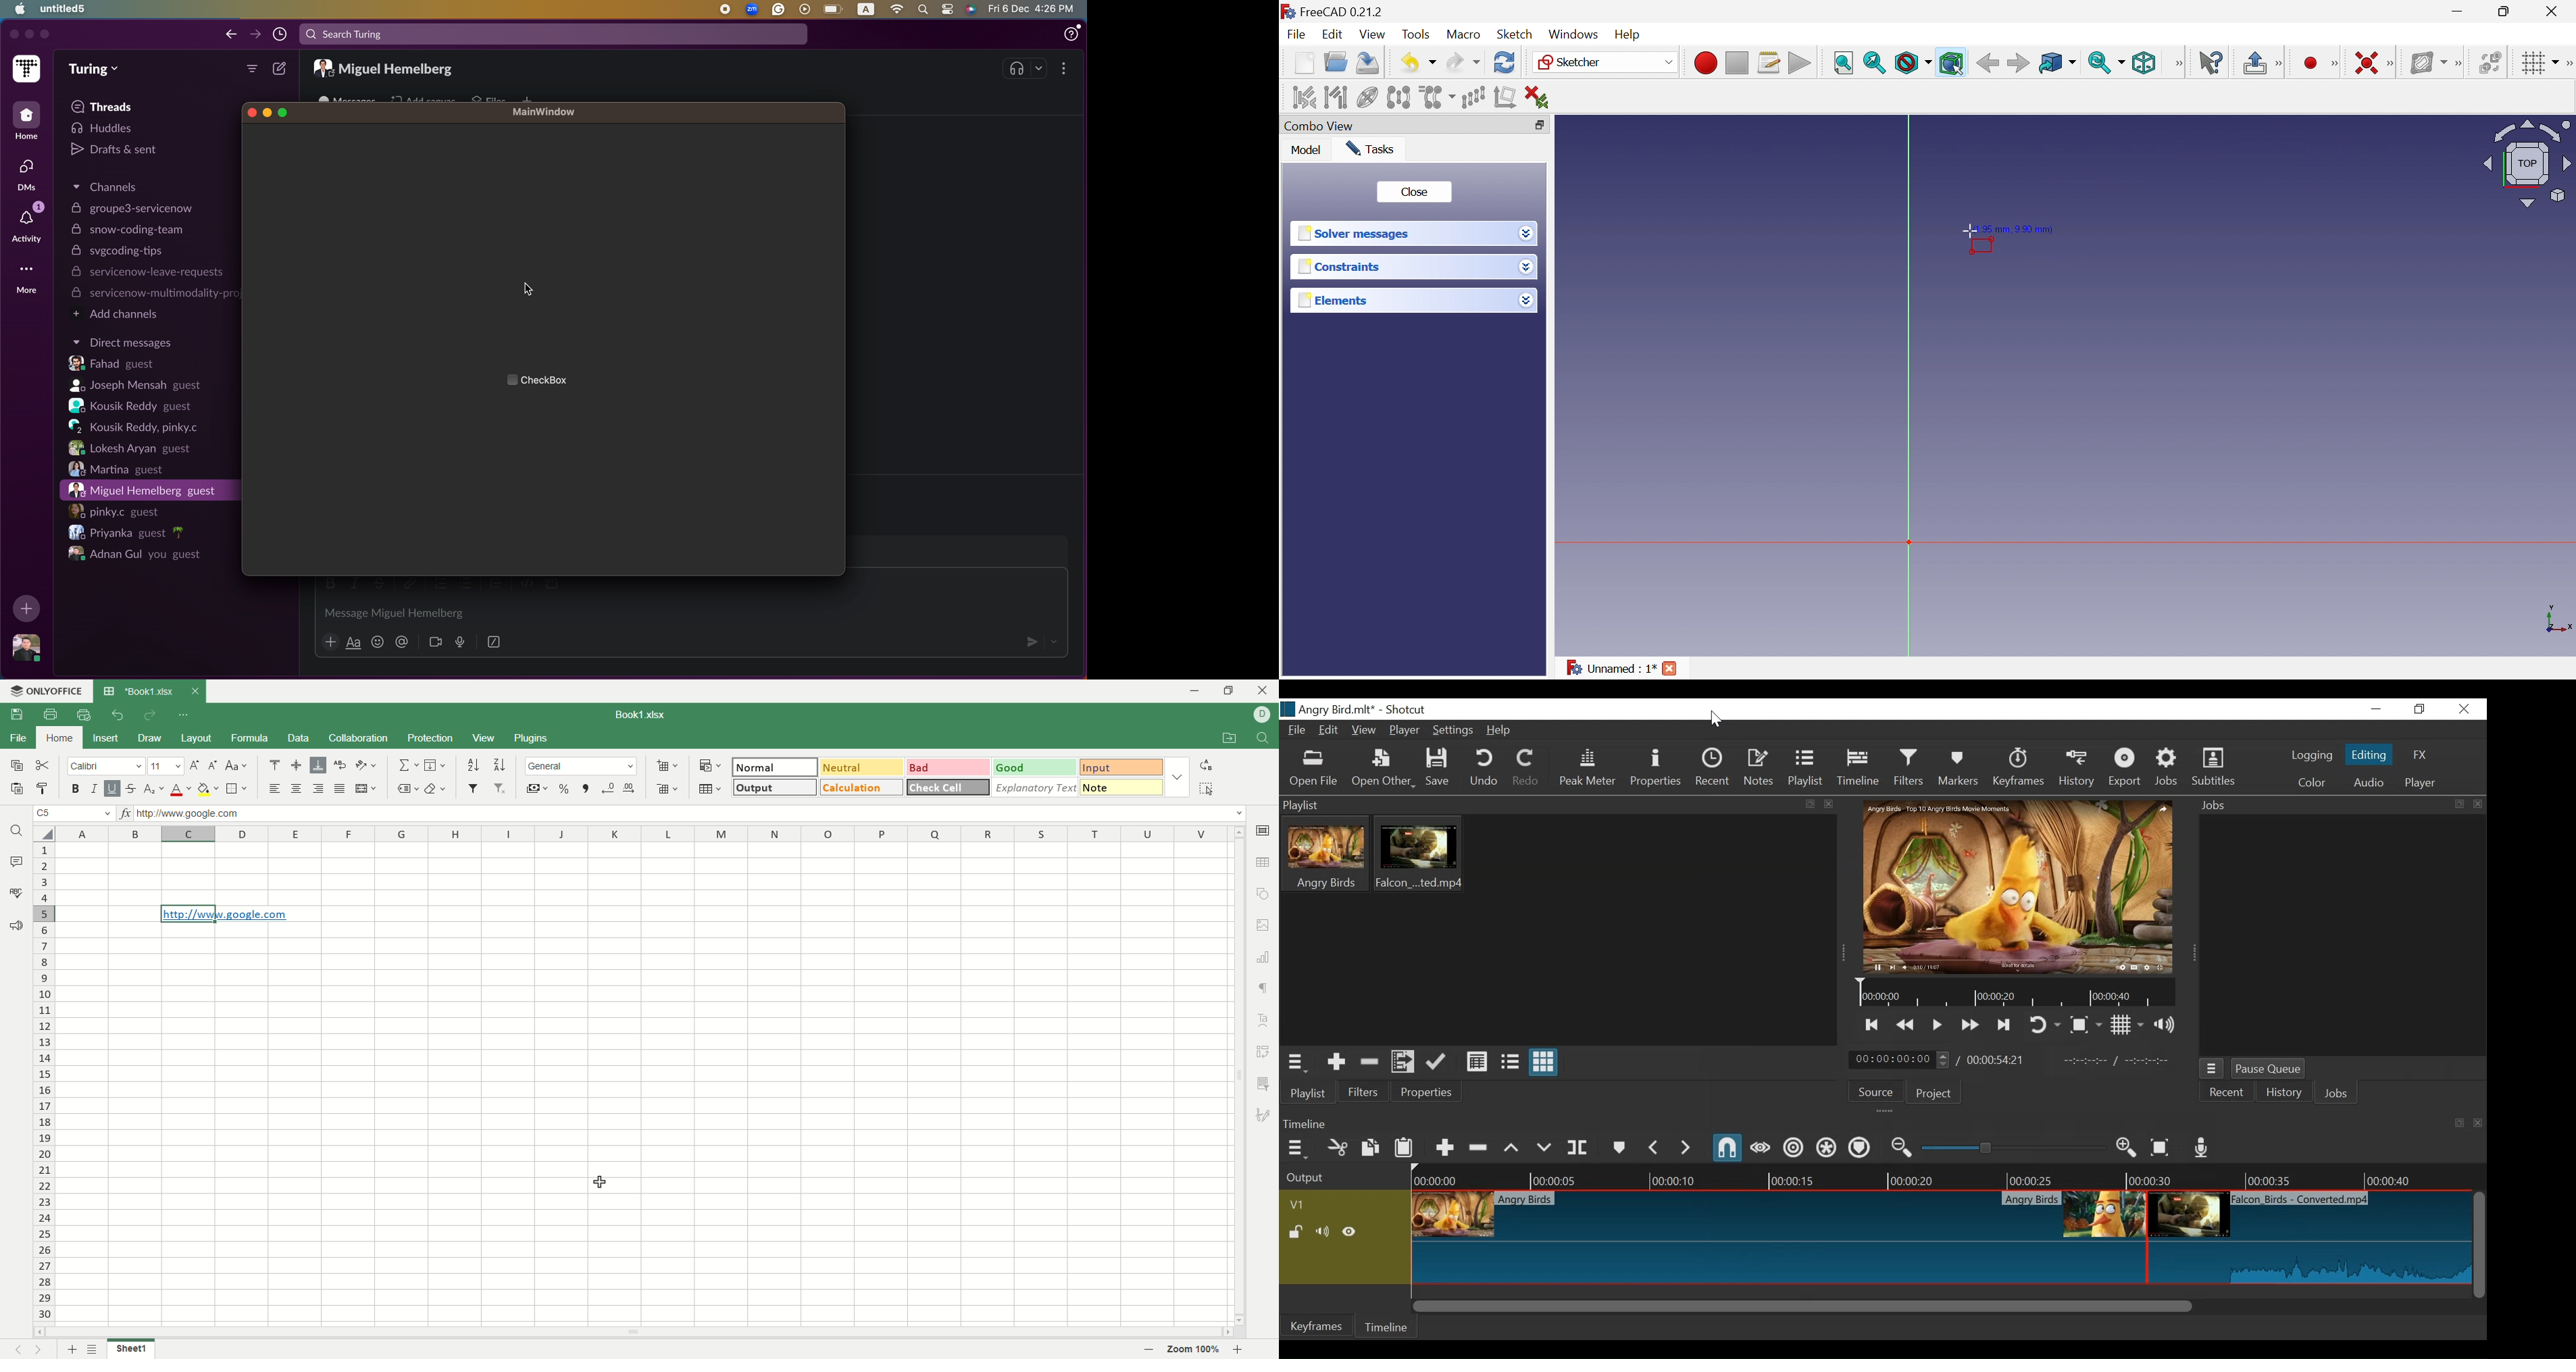 Image resolution: width=2576 pixels, height=1372 pixels. Describe the element at coordinates (154, 789) in the screenshot. I see `subscript/superscript` at that location.